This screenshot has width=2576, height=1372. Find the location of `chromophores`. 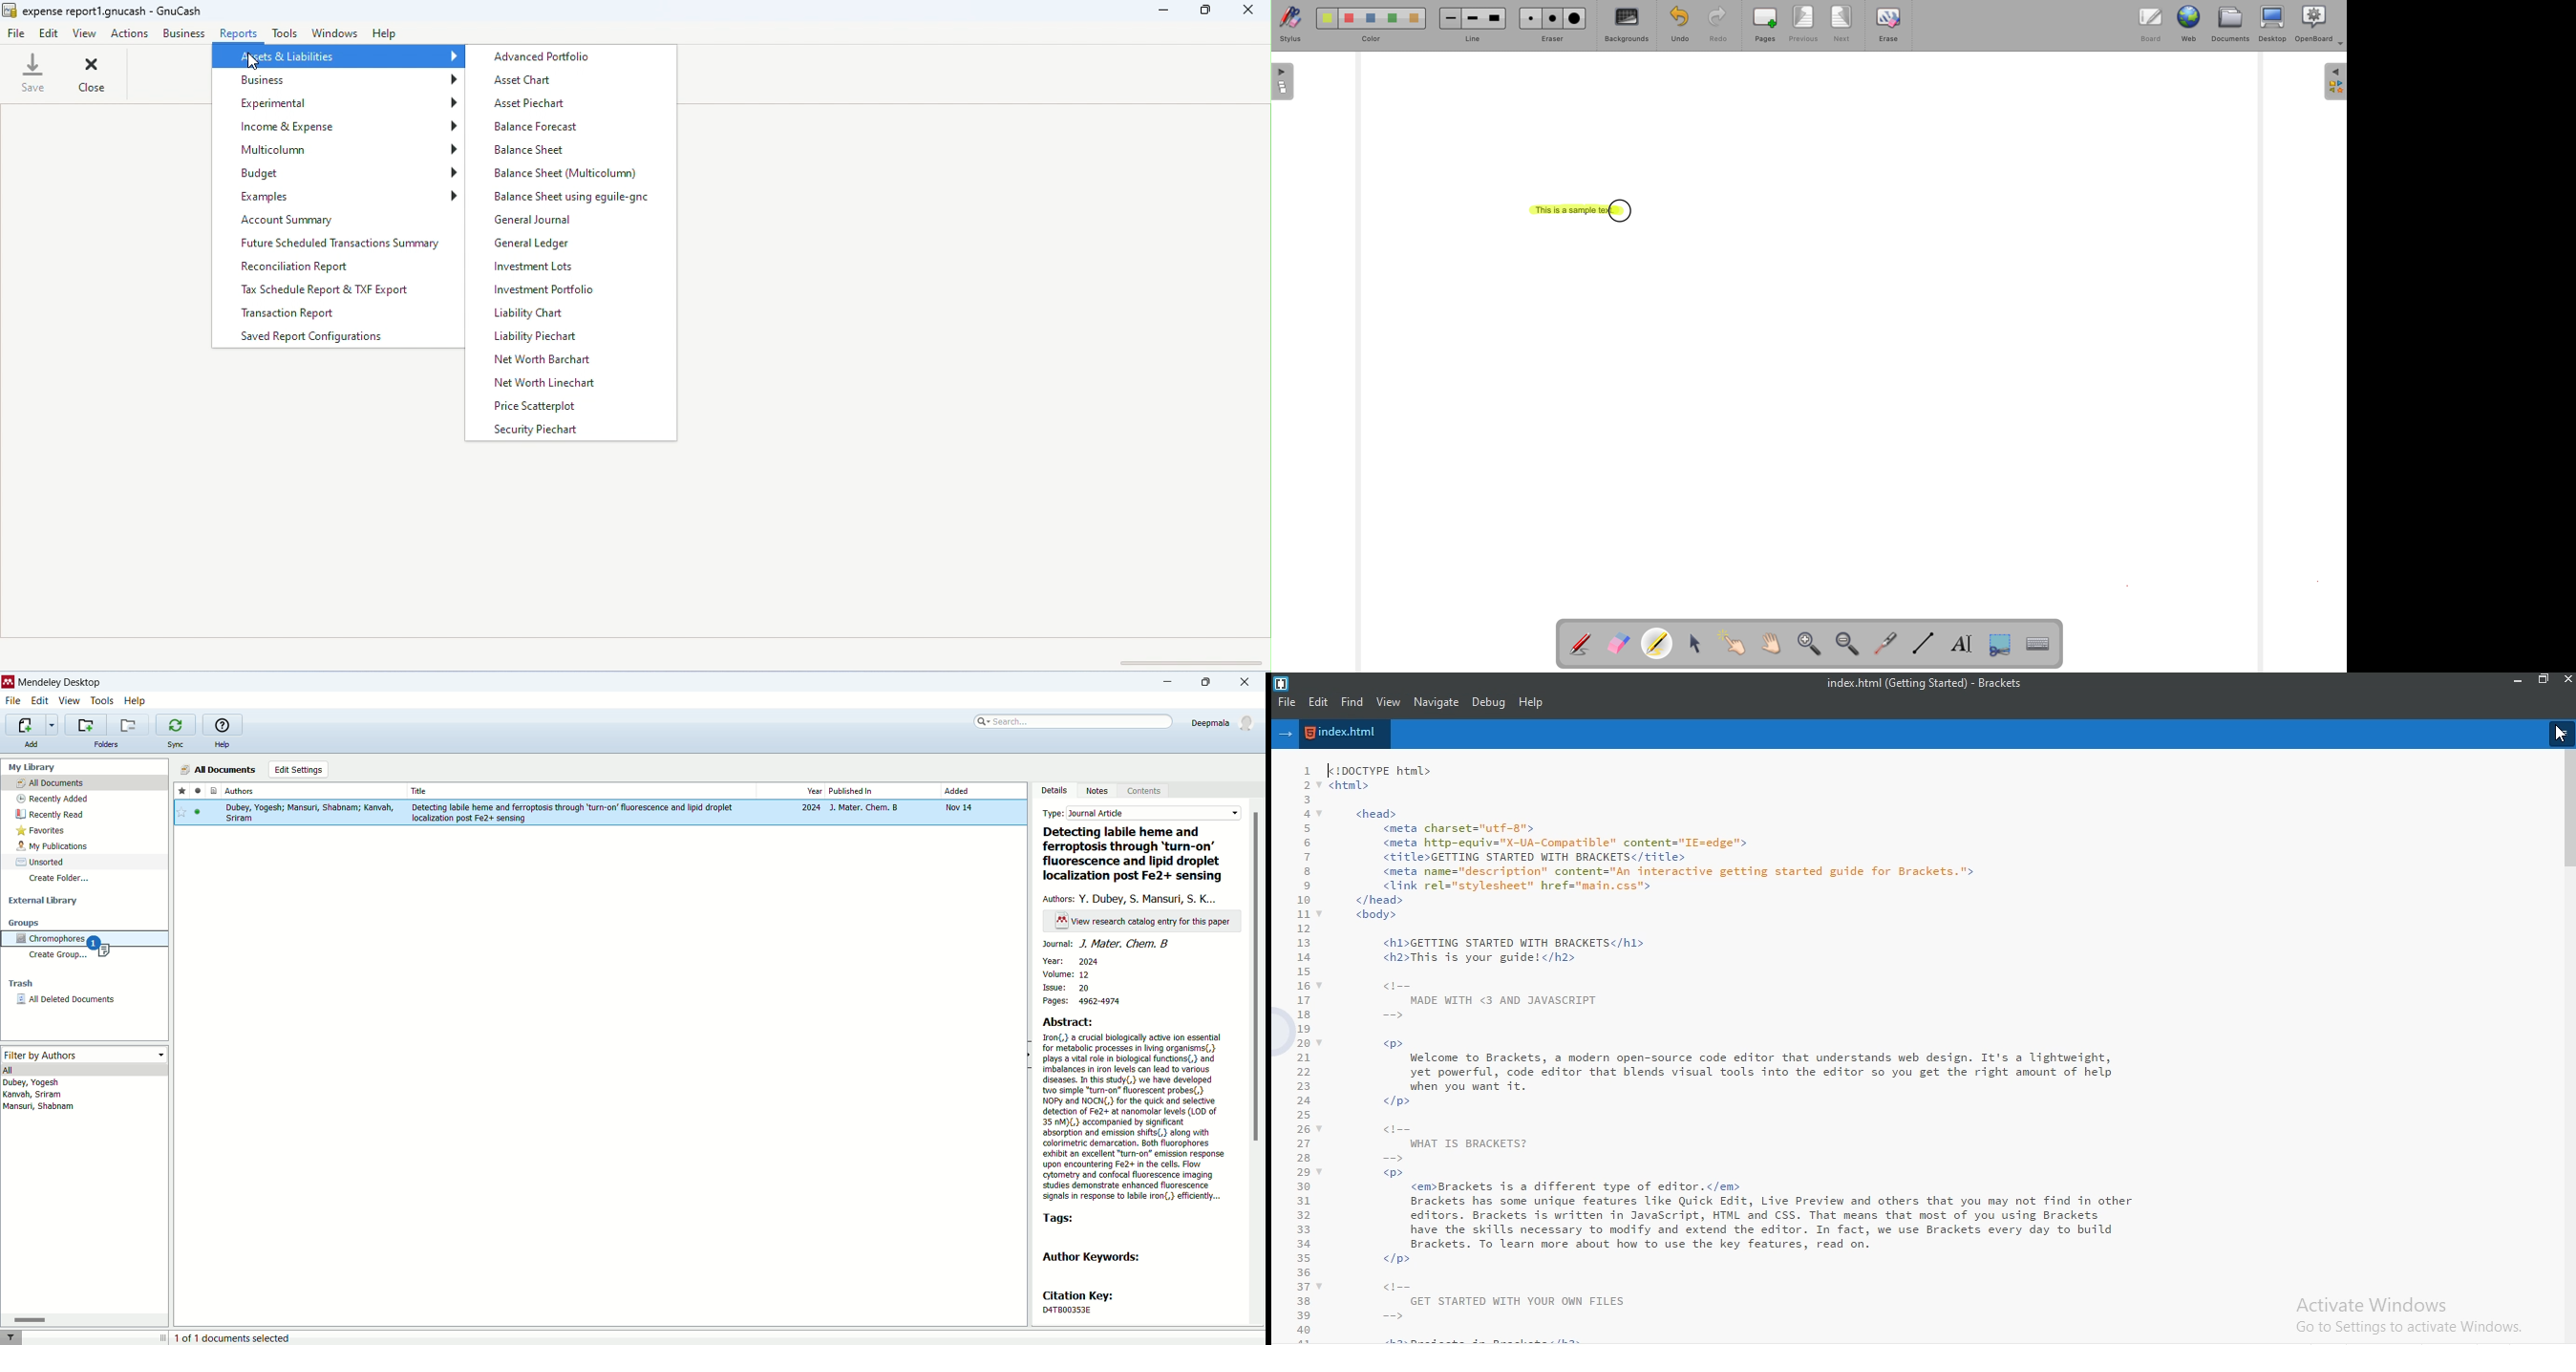

chromophores is located at coordinates (53, 938).